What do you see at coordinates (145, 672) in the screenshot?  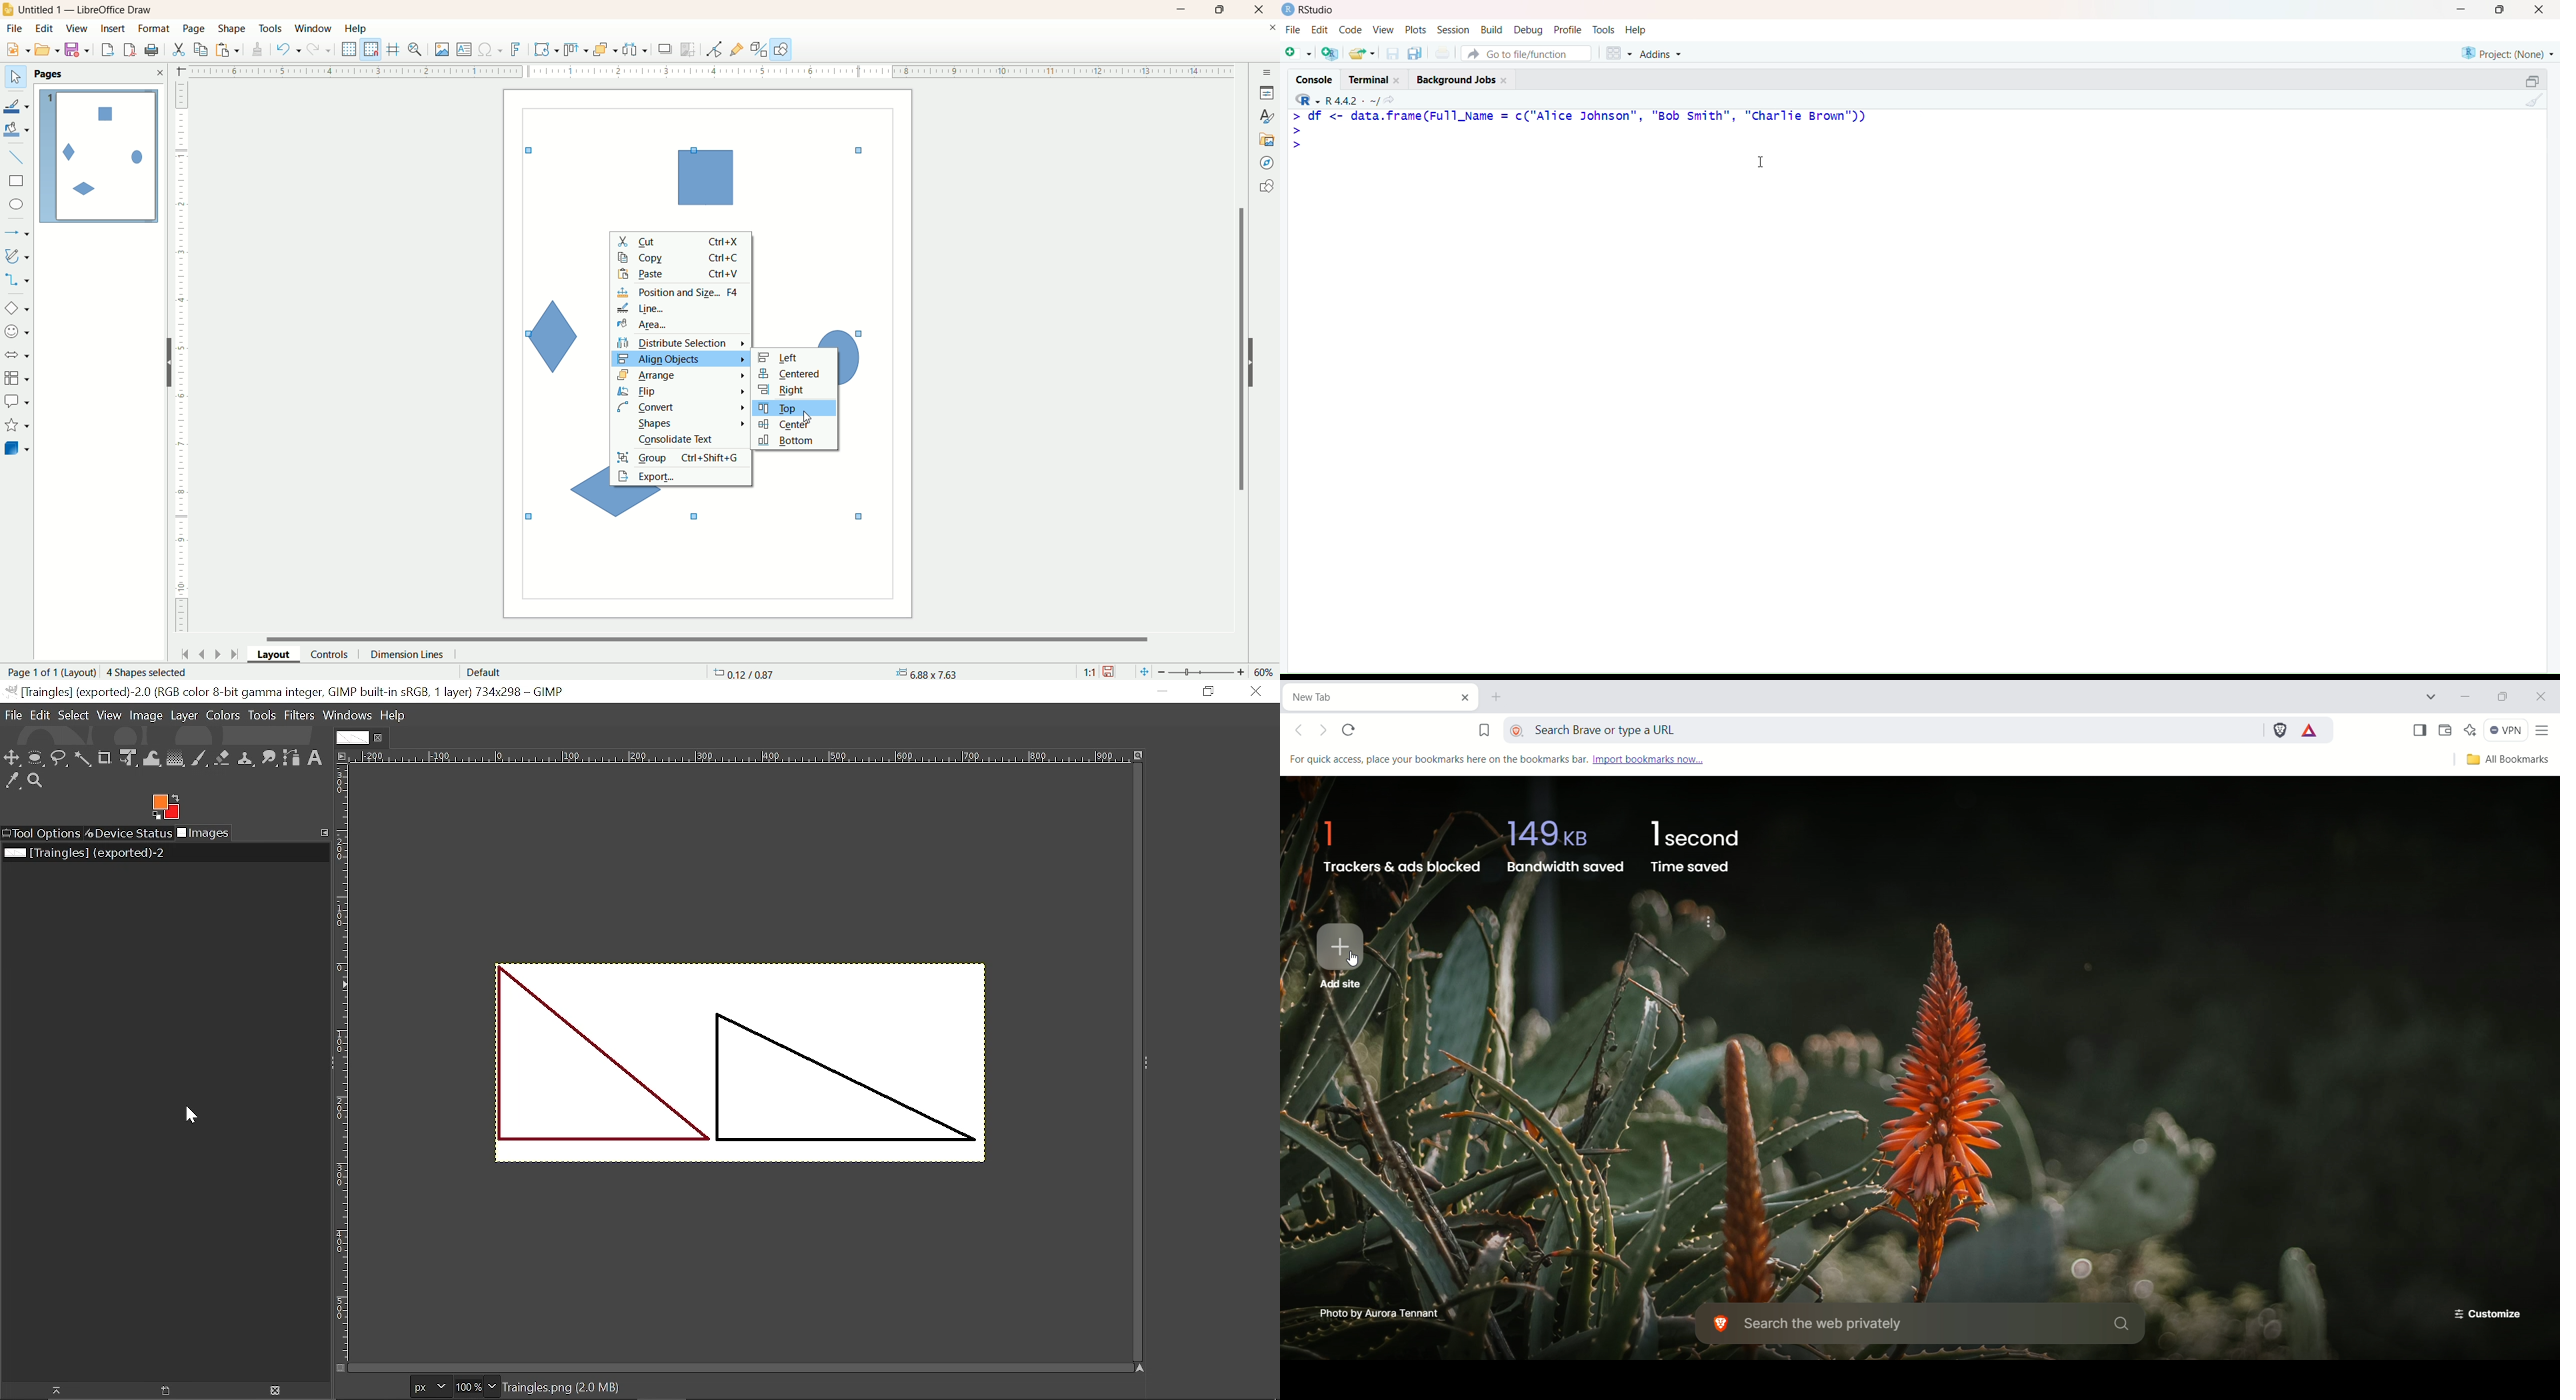 I see `2 Shape selected` at bounding box center [145, 672].